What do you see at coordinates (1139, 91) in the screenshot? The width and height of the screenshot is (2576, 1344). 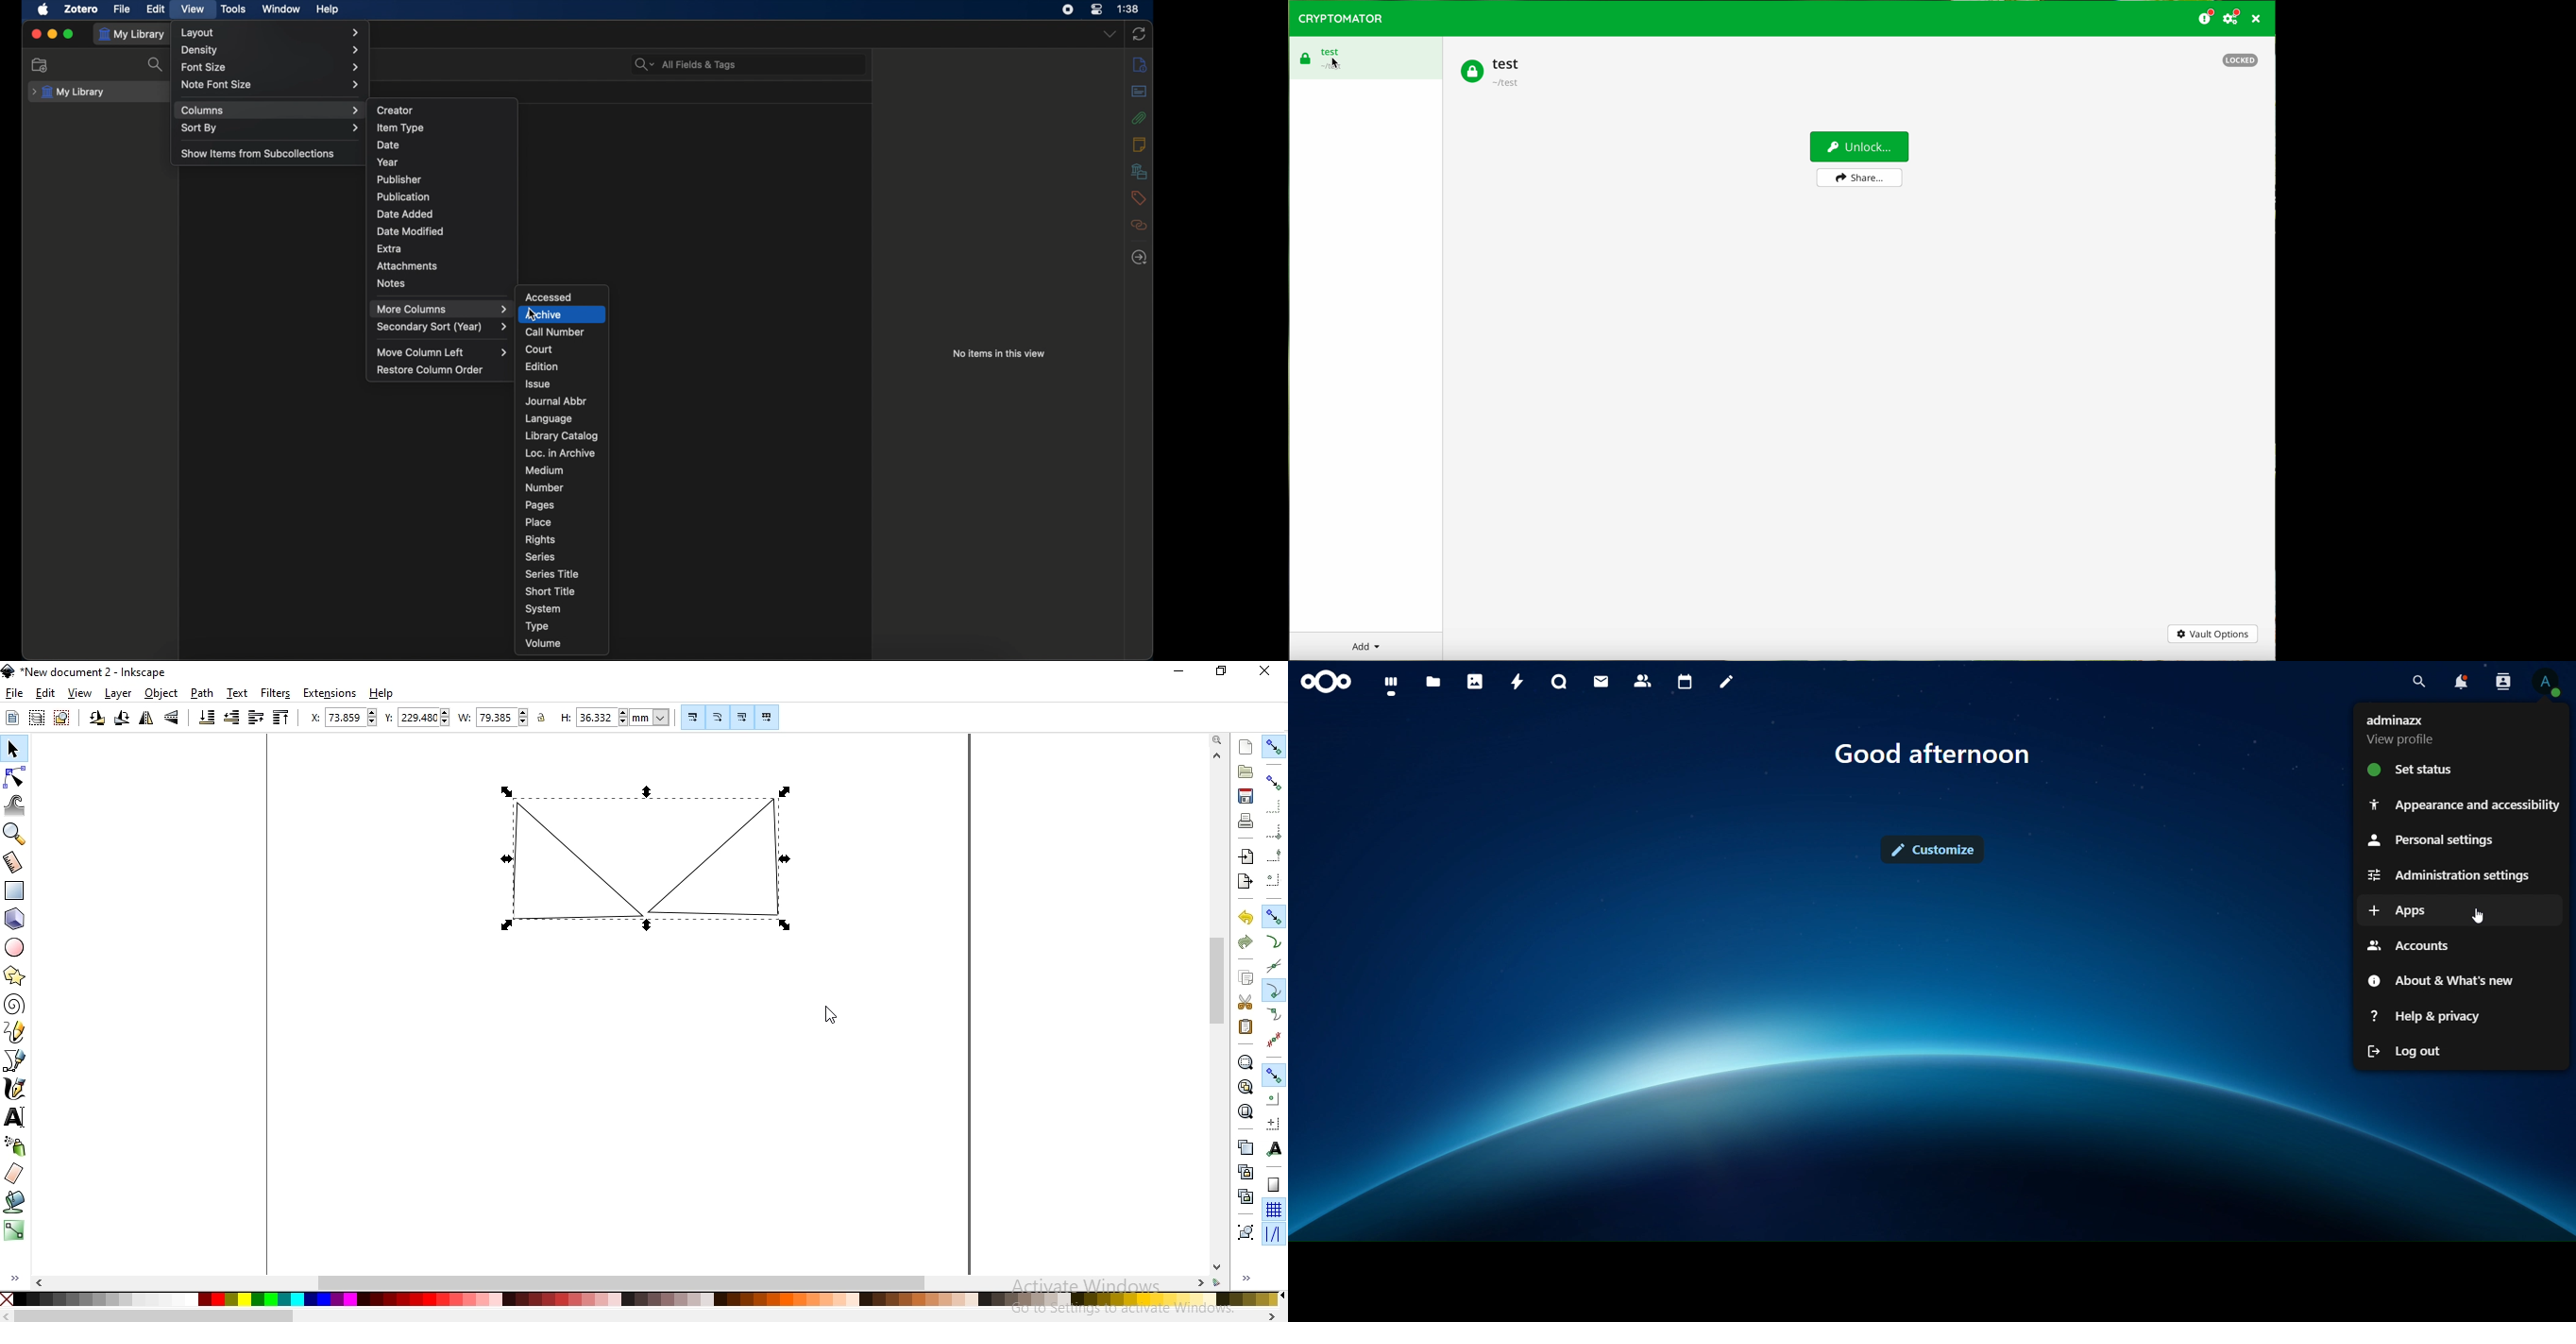 I see `abstracts` at bounding box center [1139, 91].